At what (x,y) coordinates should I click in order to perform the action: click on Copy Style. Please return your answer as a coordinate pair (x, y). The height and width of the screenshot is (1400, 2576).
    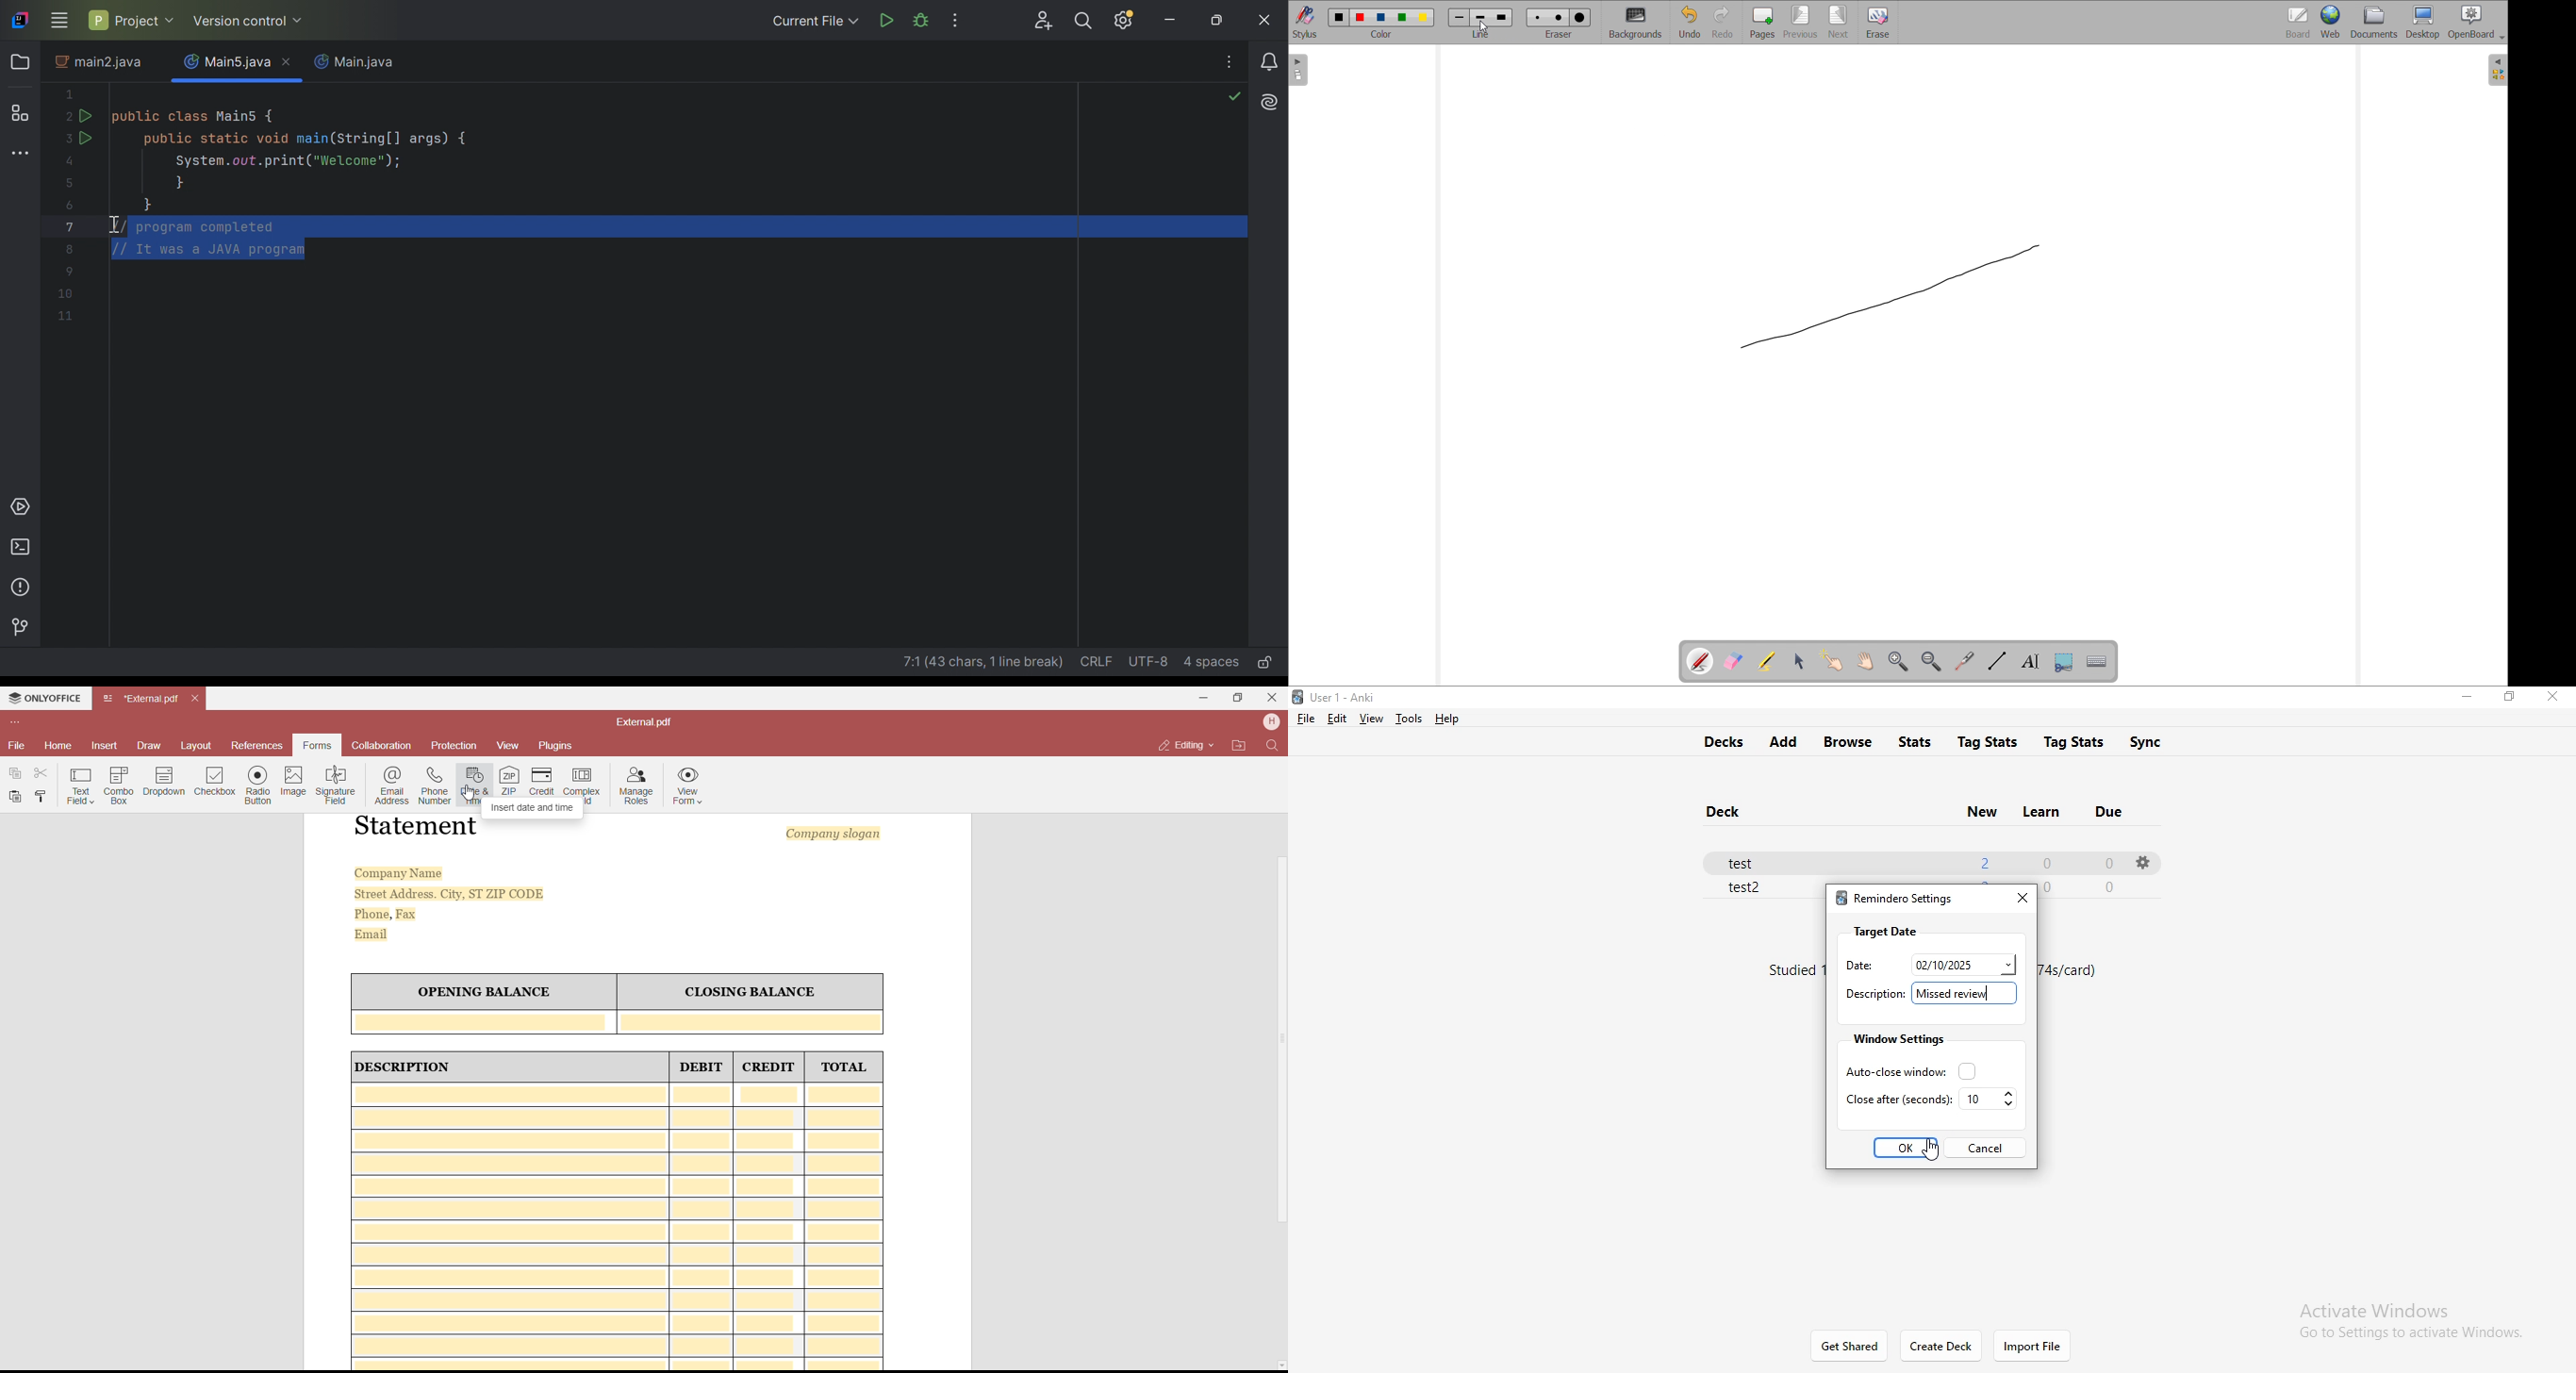
    Looking at the image, I should click on (42, 796).